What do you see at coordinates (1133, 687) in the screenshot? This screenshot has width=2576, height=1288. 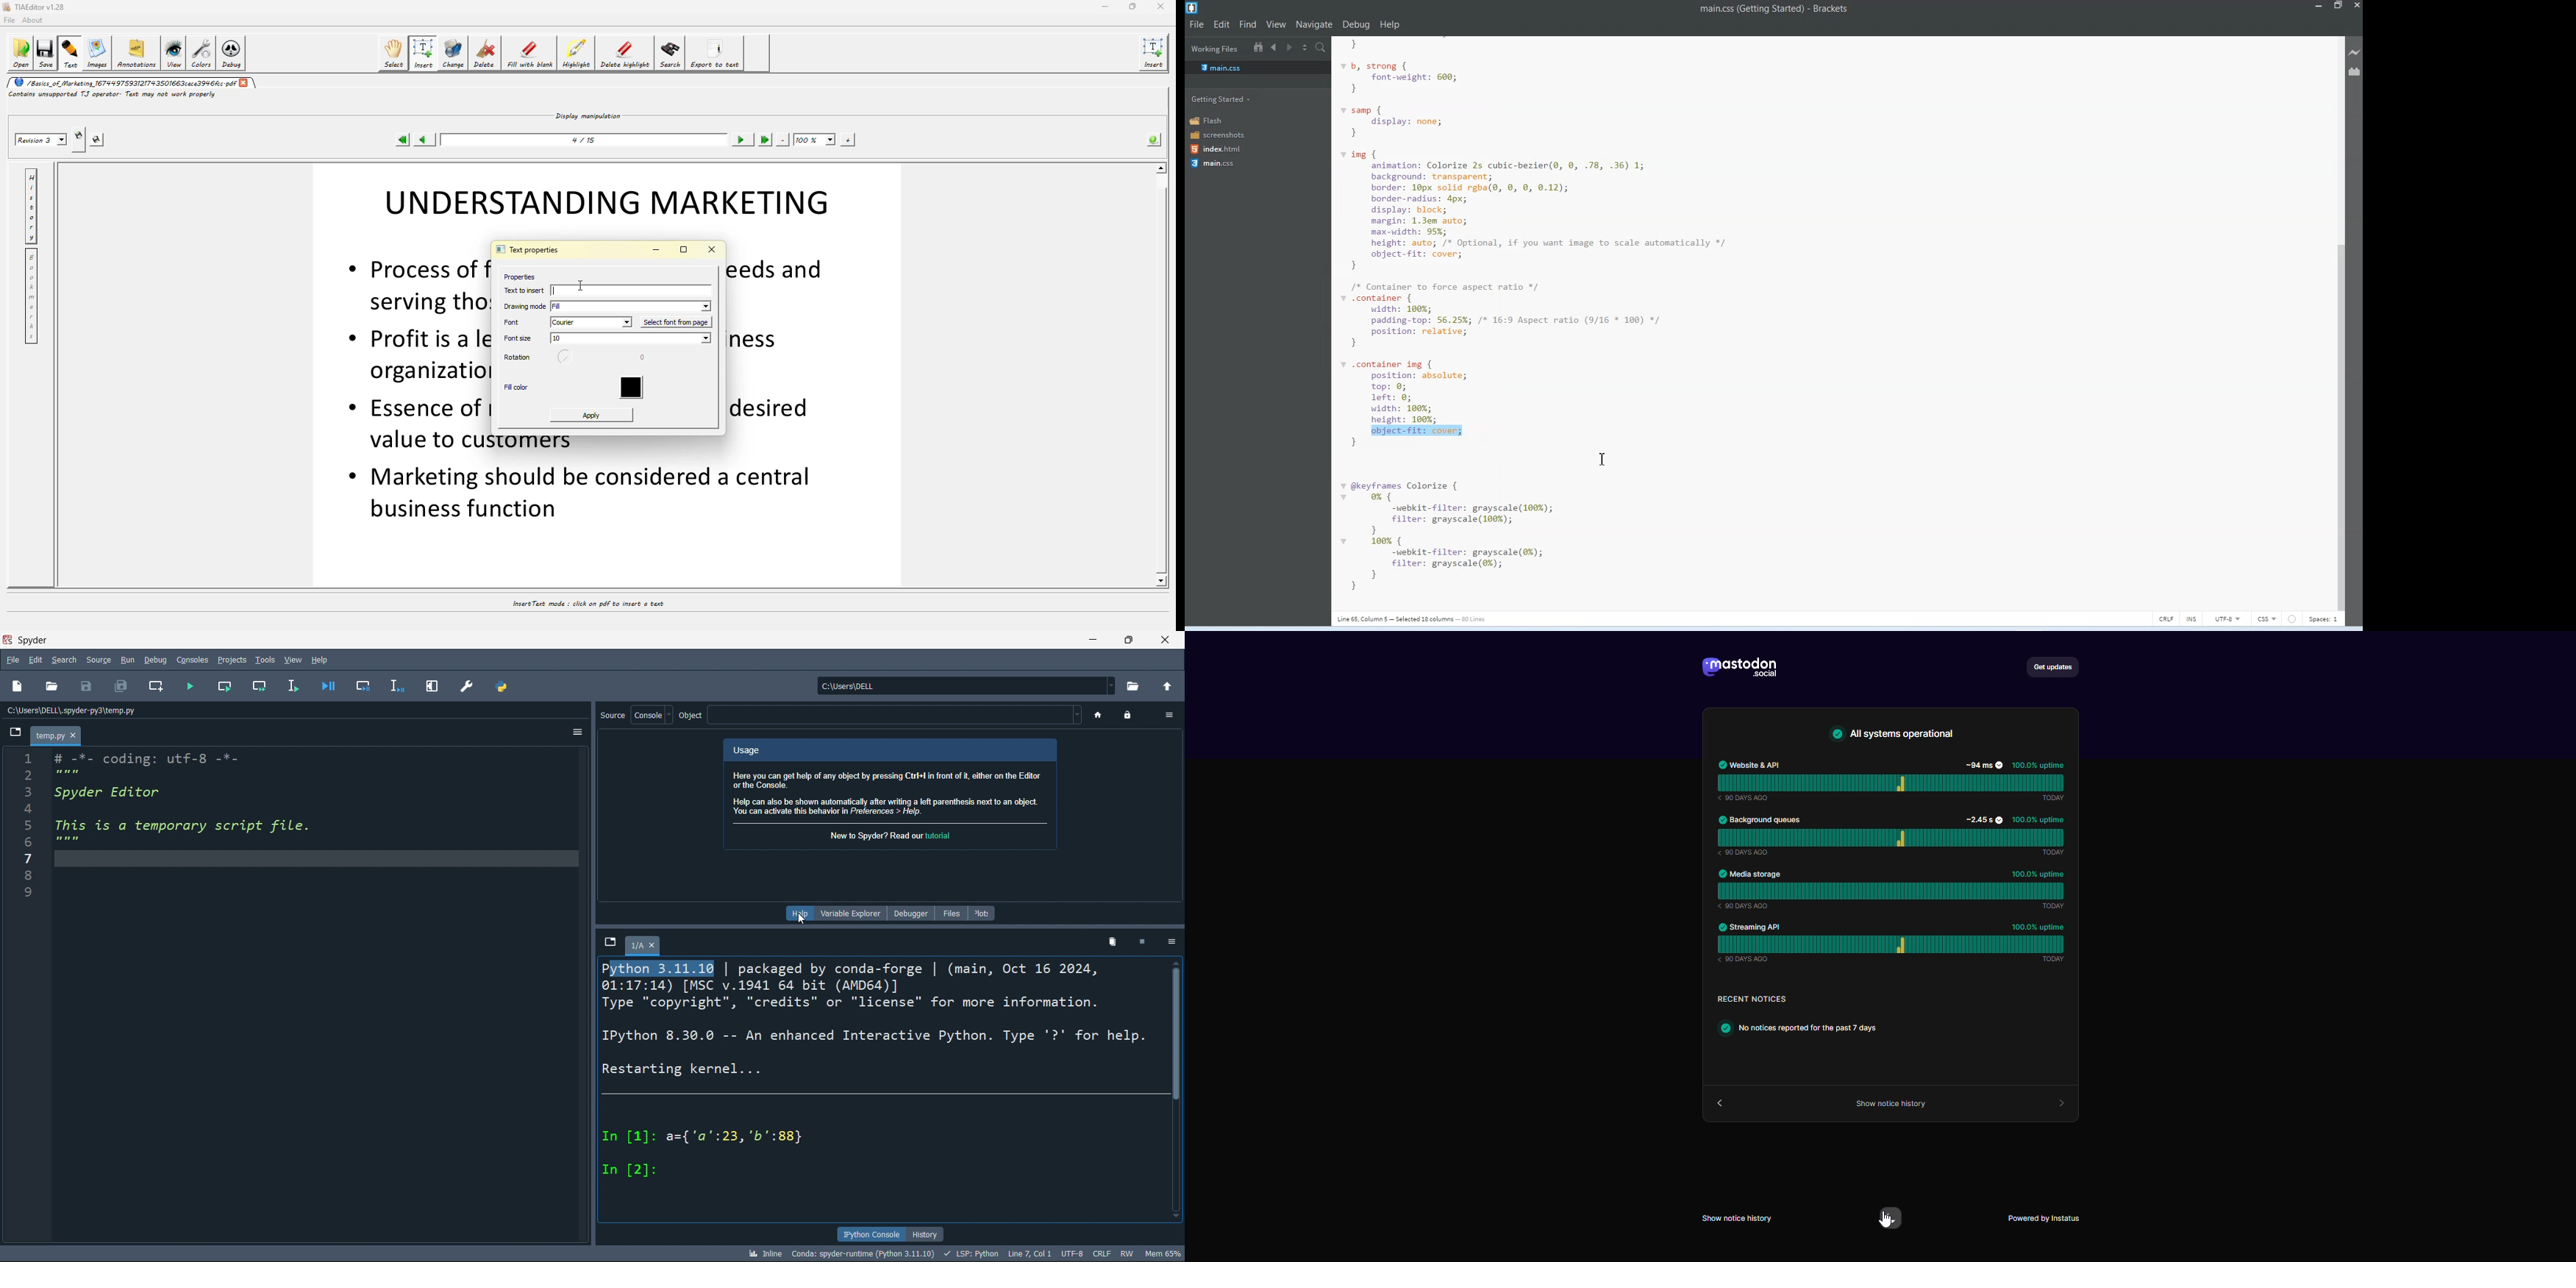 I see `open current directory` at bounding box center [1133, 687].